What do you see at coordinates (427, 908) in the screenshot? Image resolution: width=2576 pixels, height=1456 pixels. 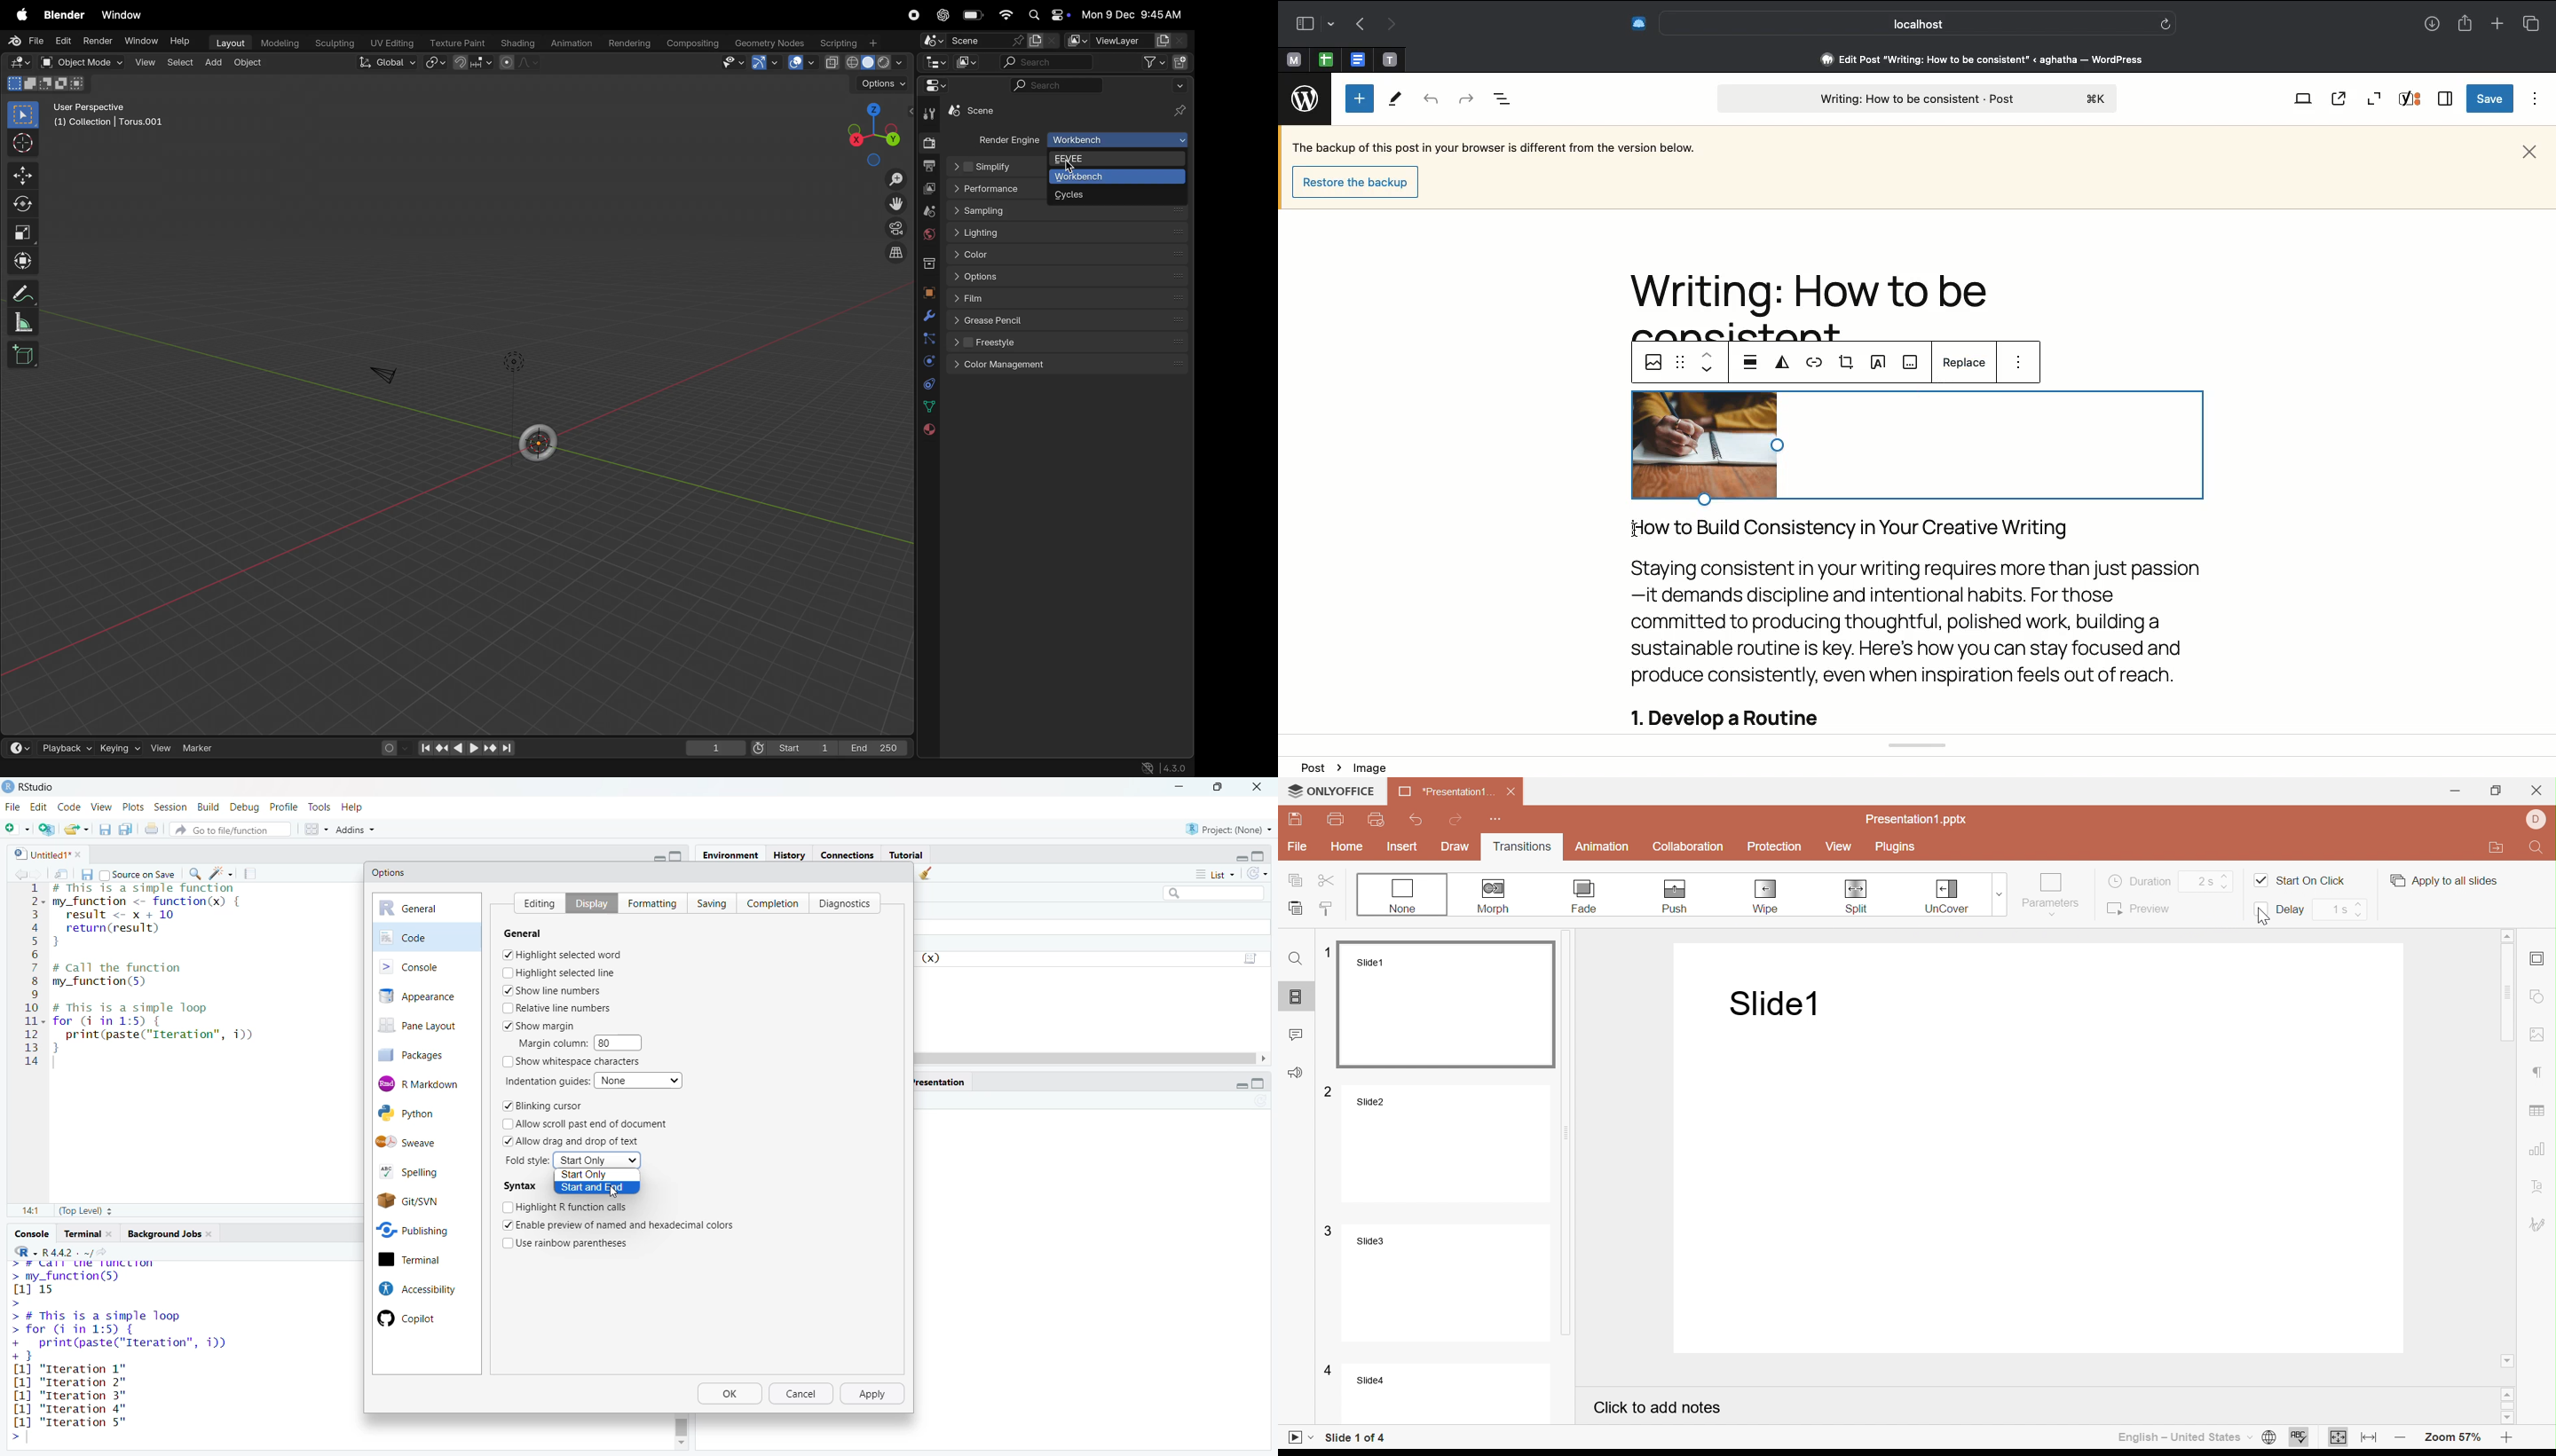 I see `general` at bounding box center [427, 908].